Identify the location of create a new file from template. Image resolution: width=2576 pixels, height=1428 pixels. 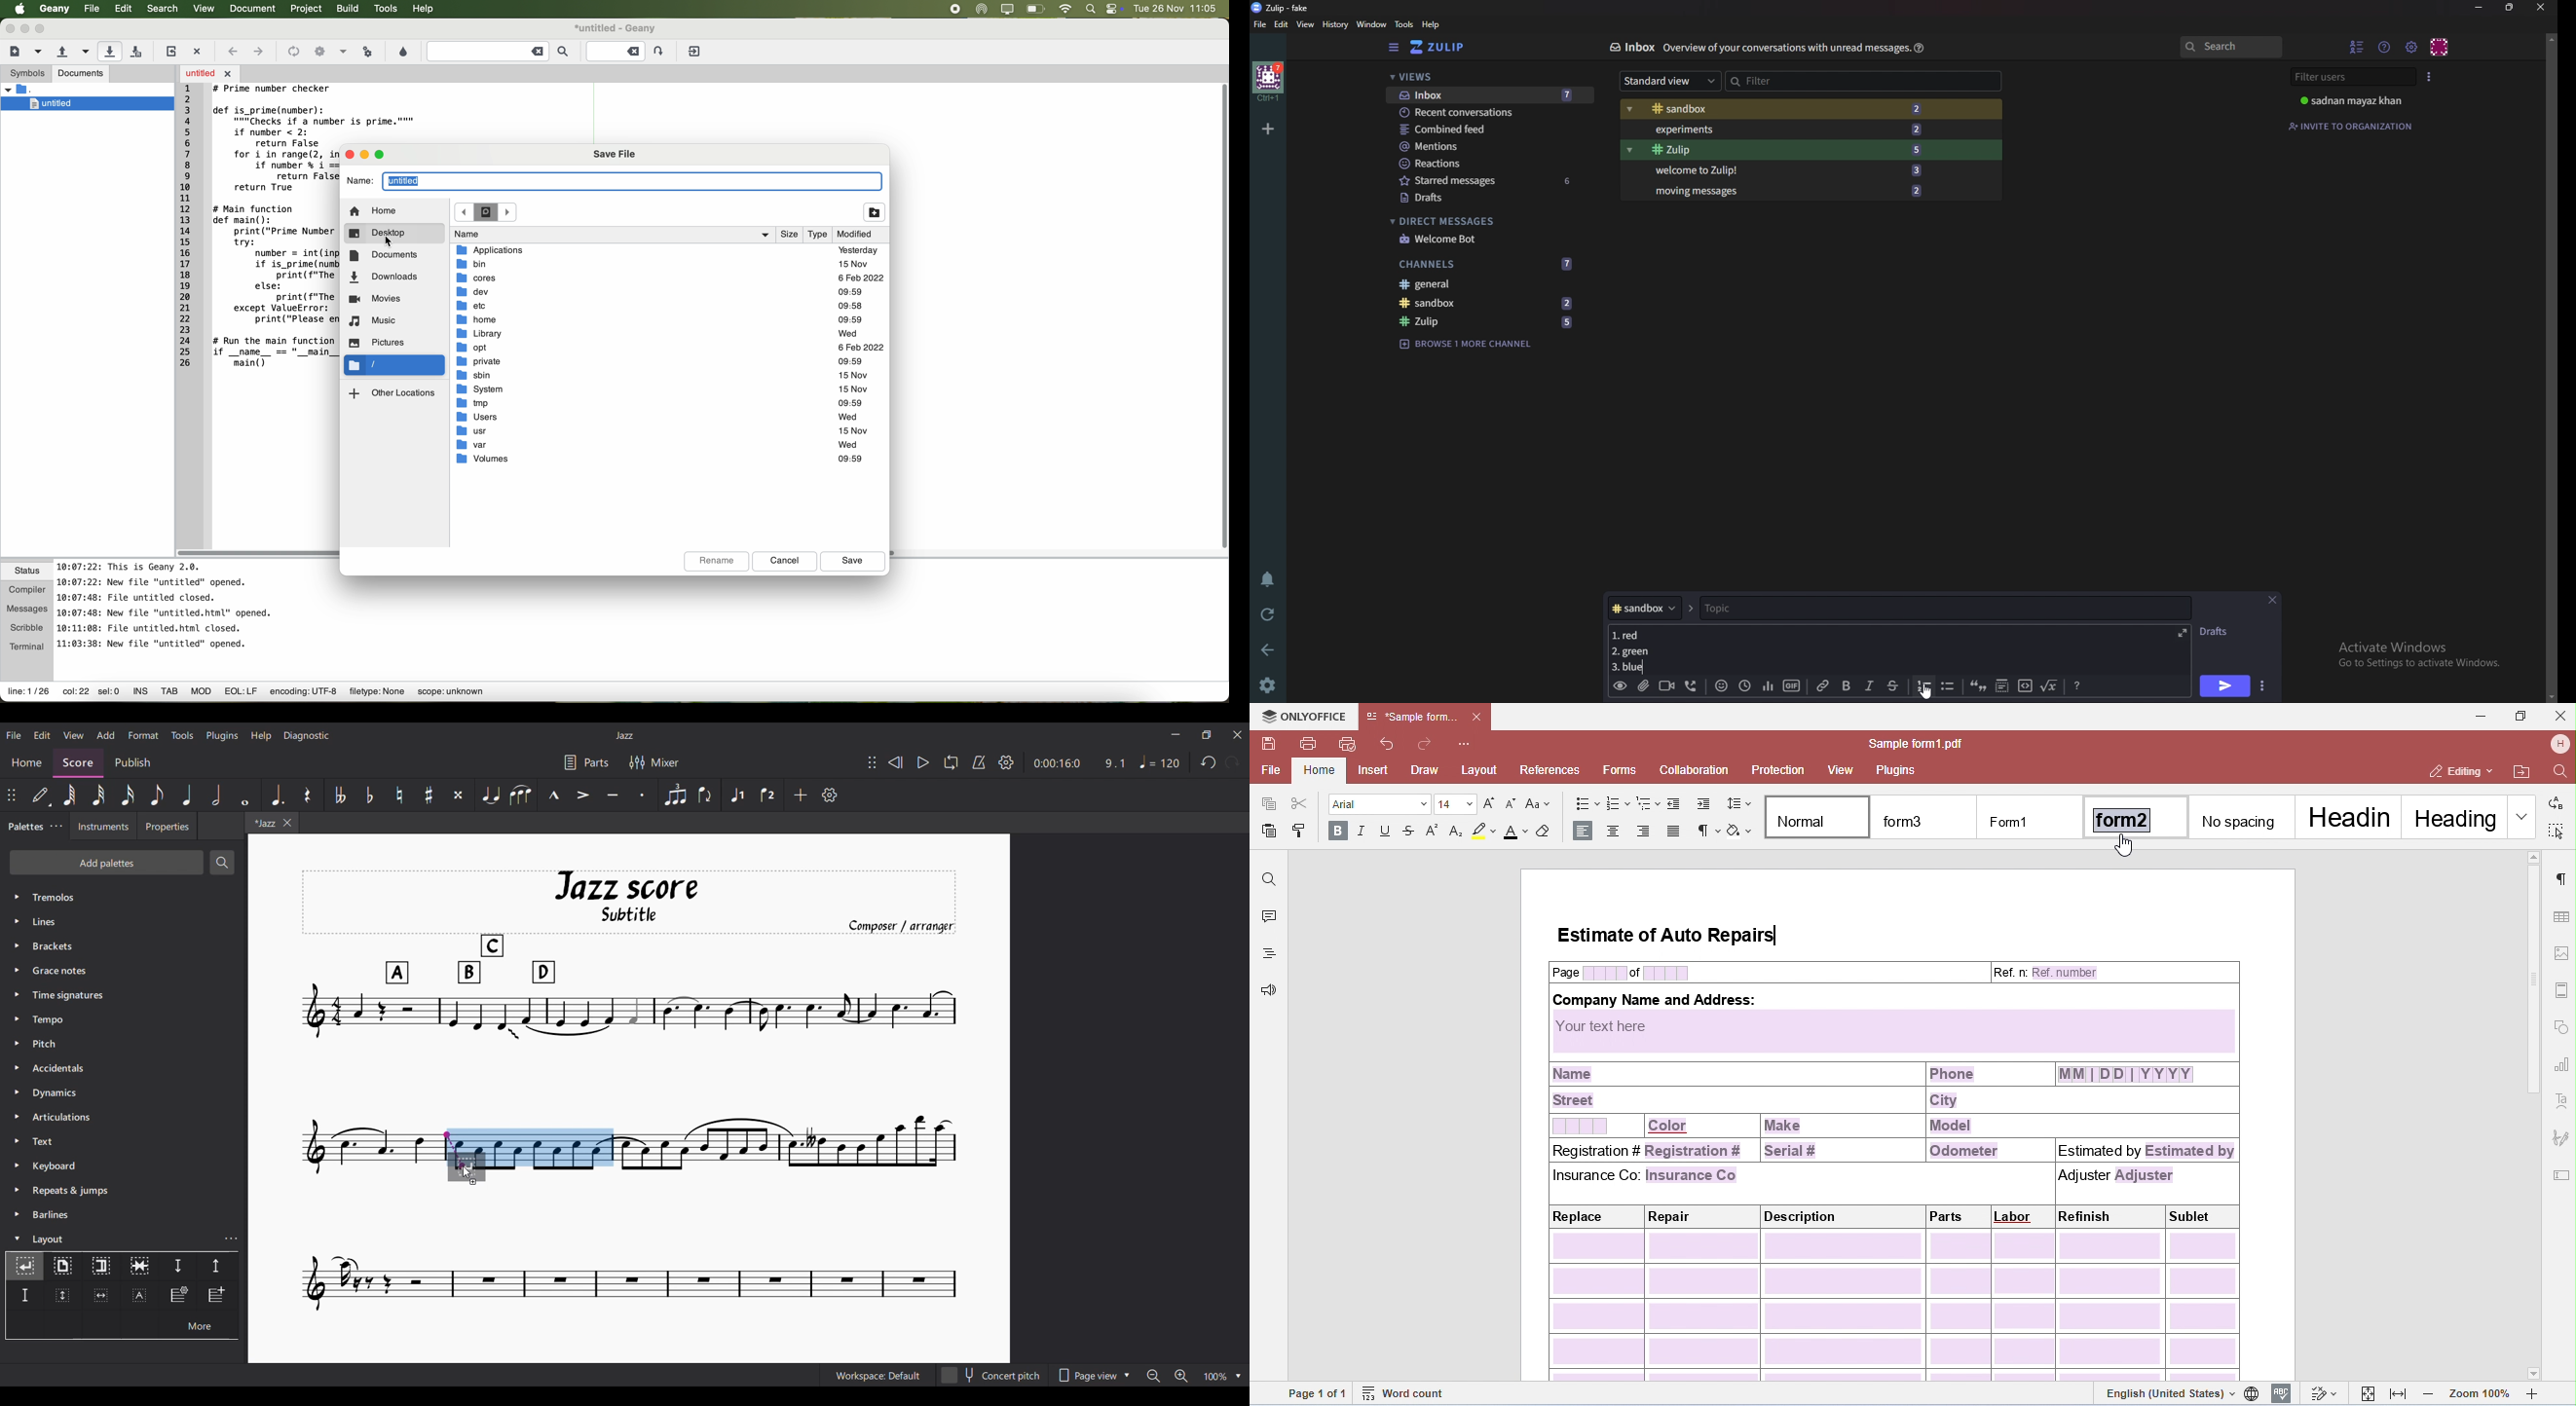
(39, 52).